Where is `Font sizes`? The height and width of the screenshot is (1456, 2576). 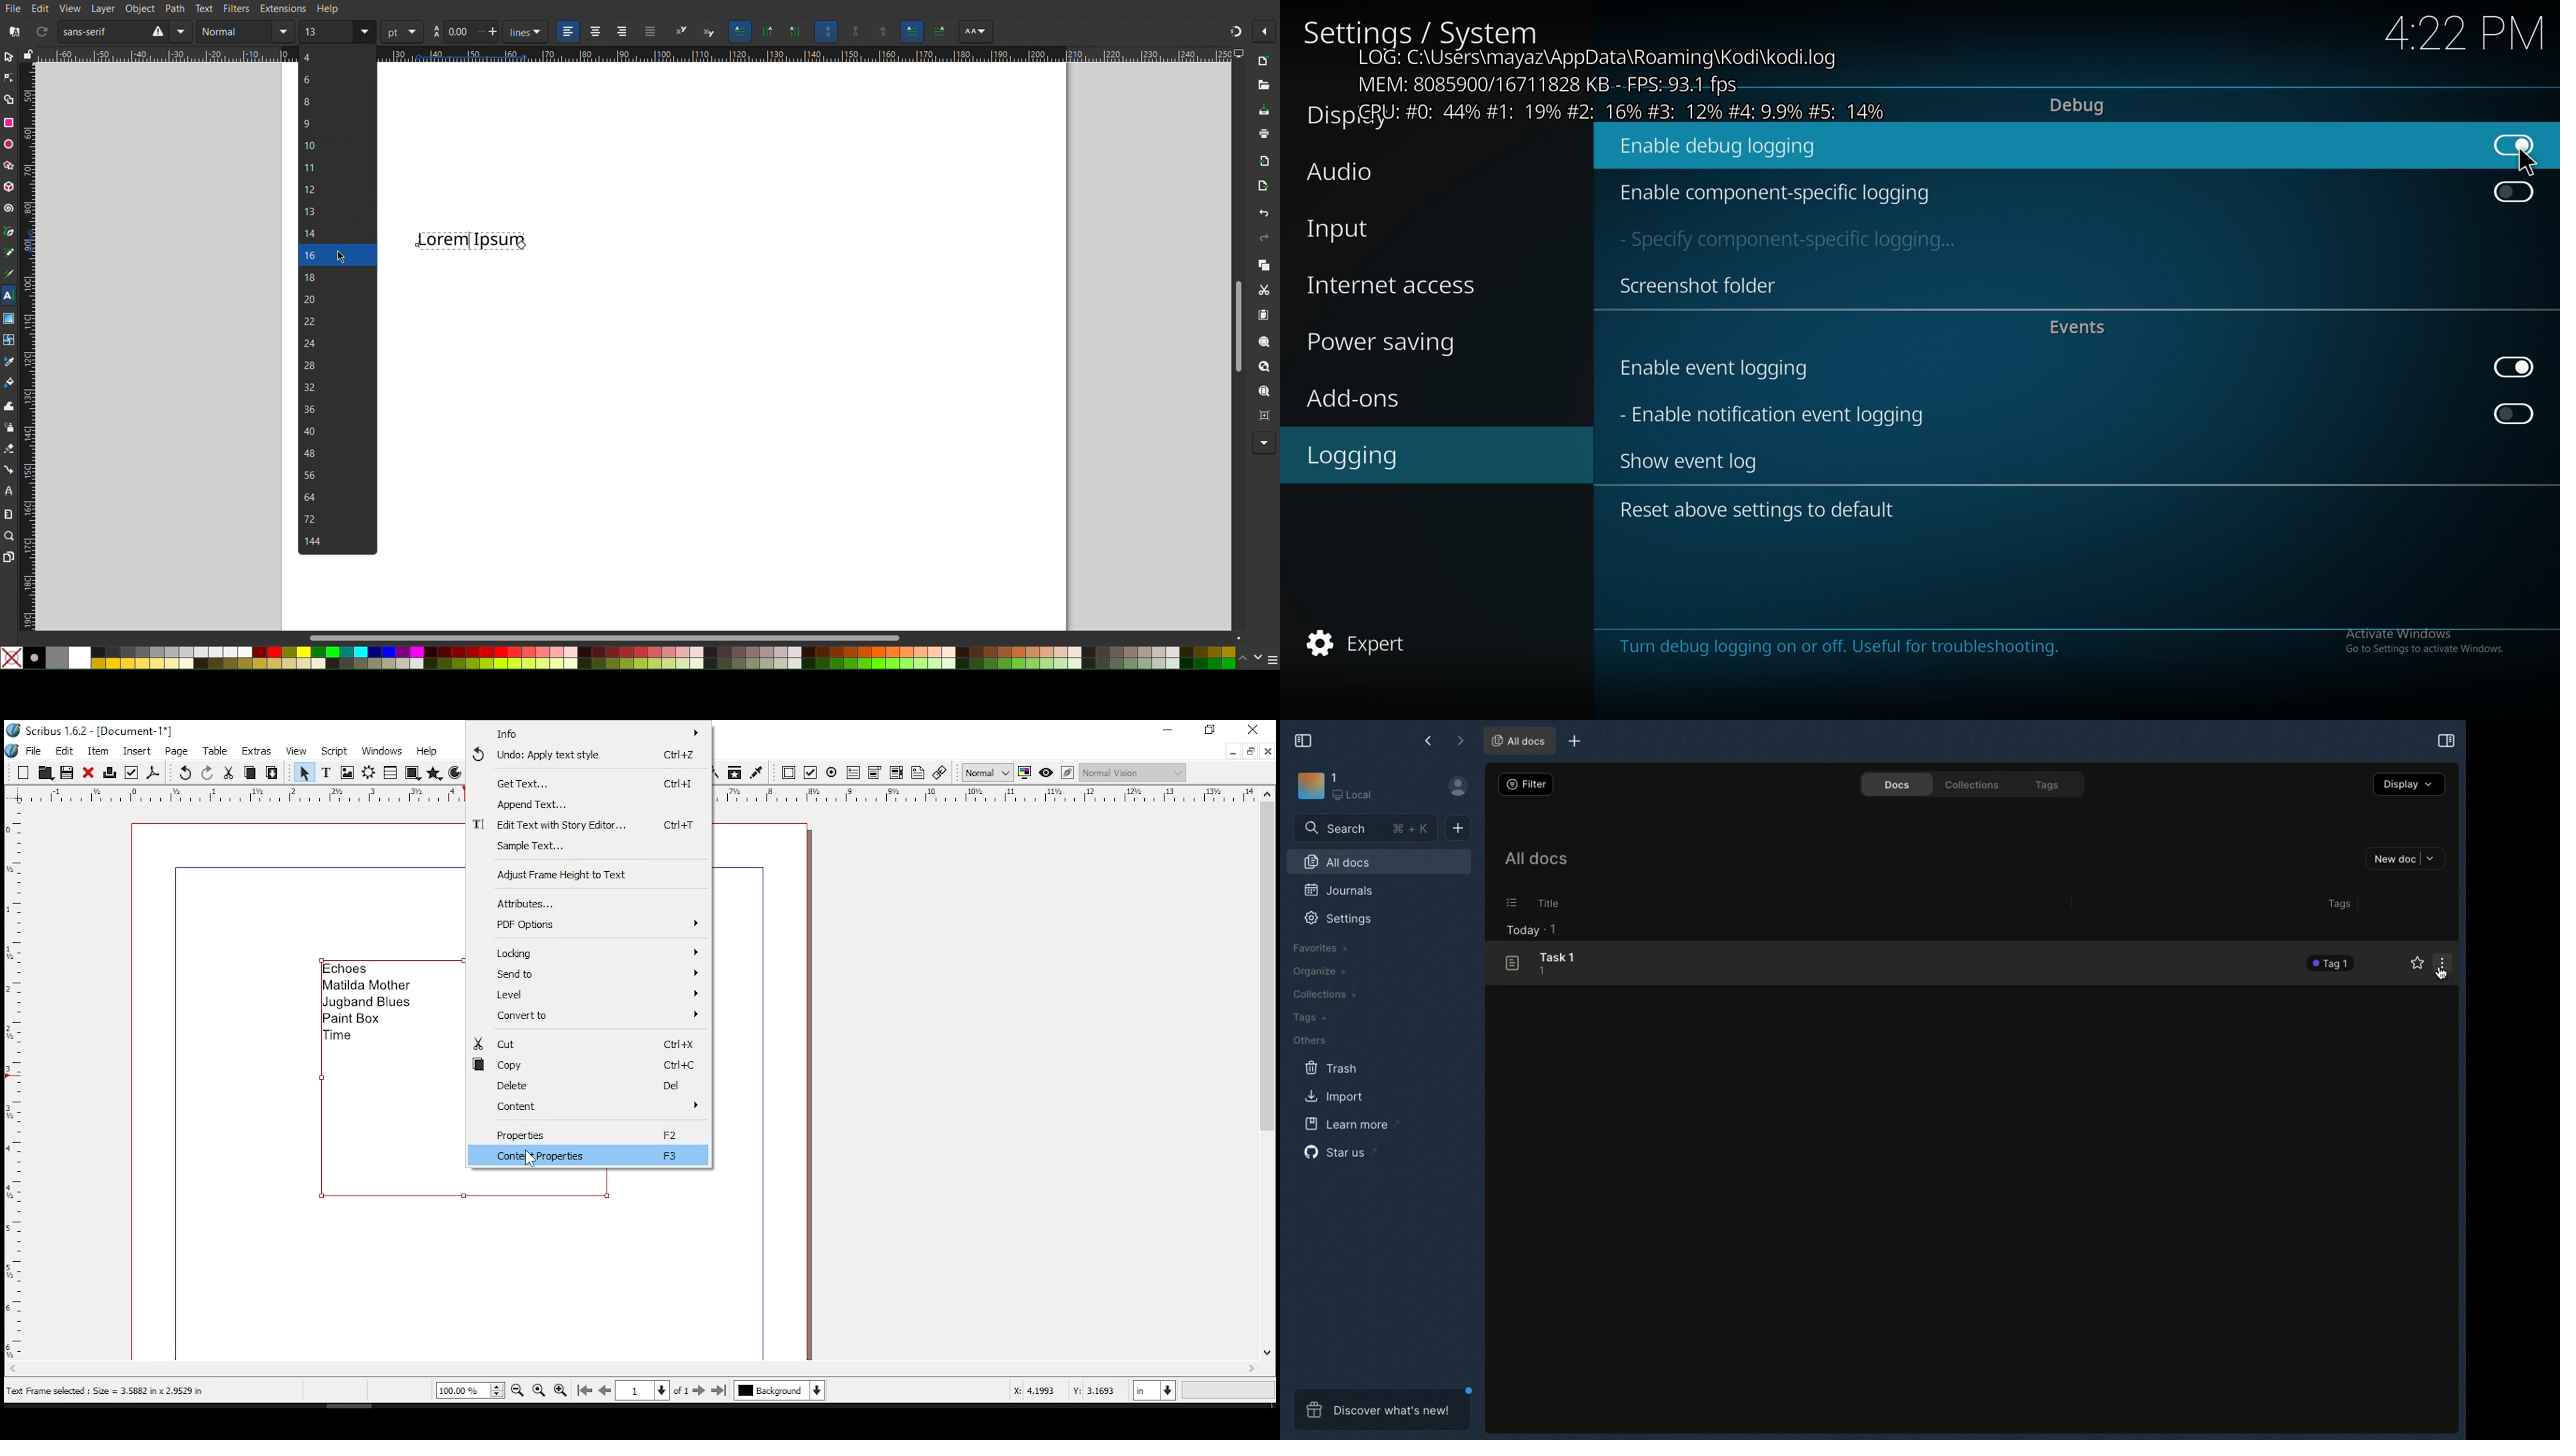
Font sizes is located at coordinates (337, 301).